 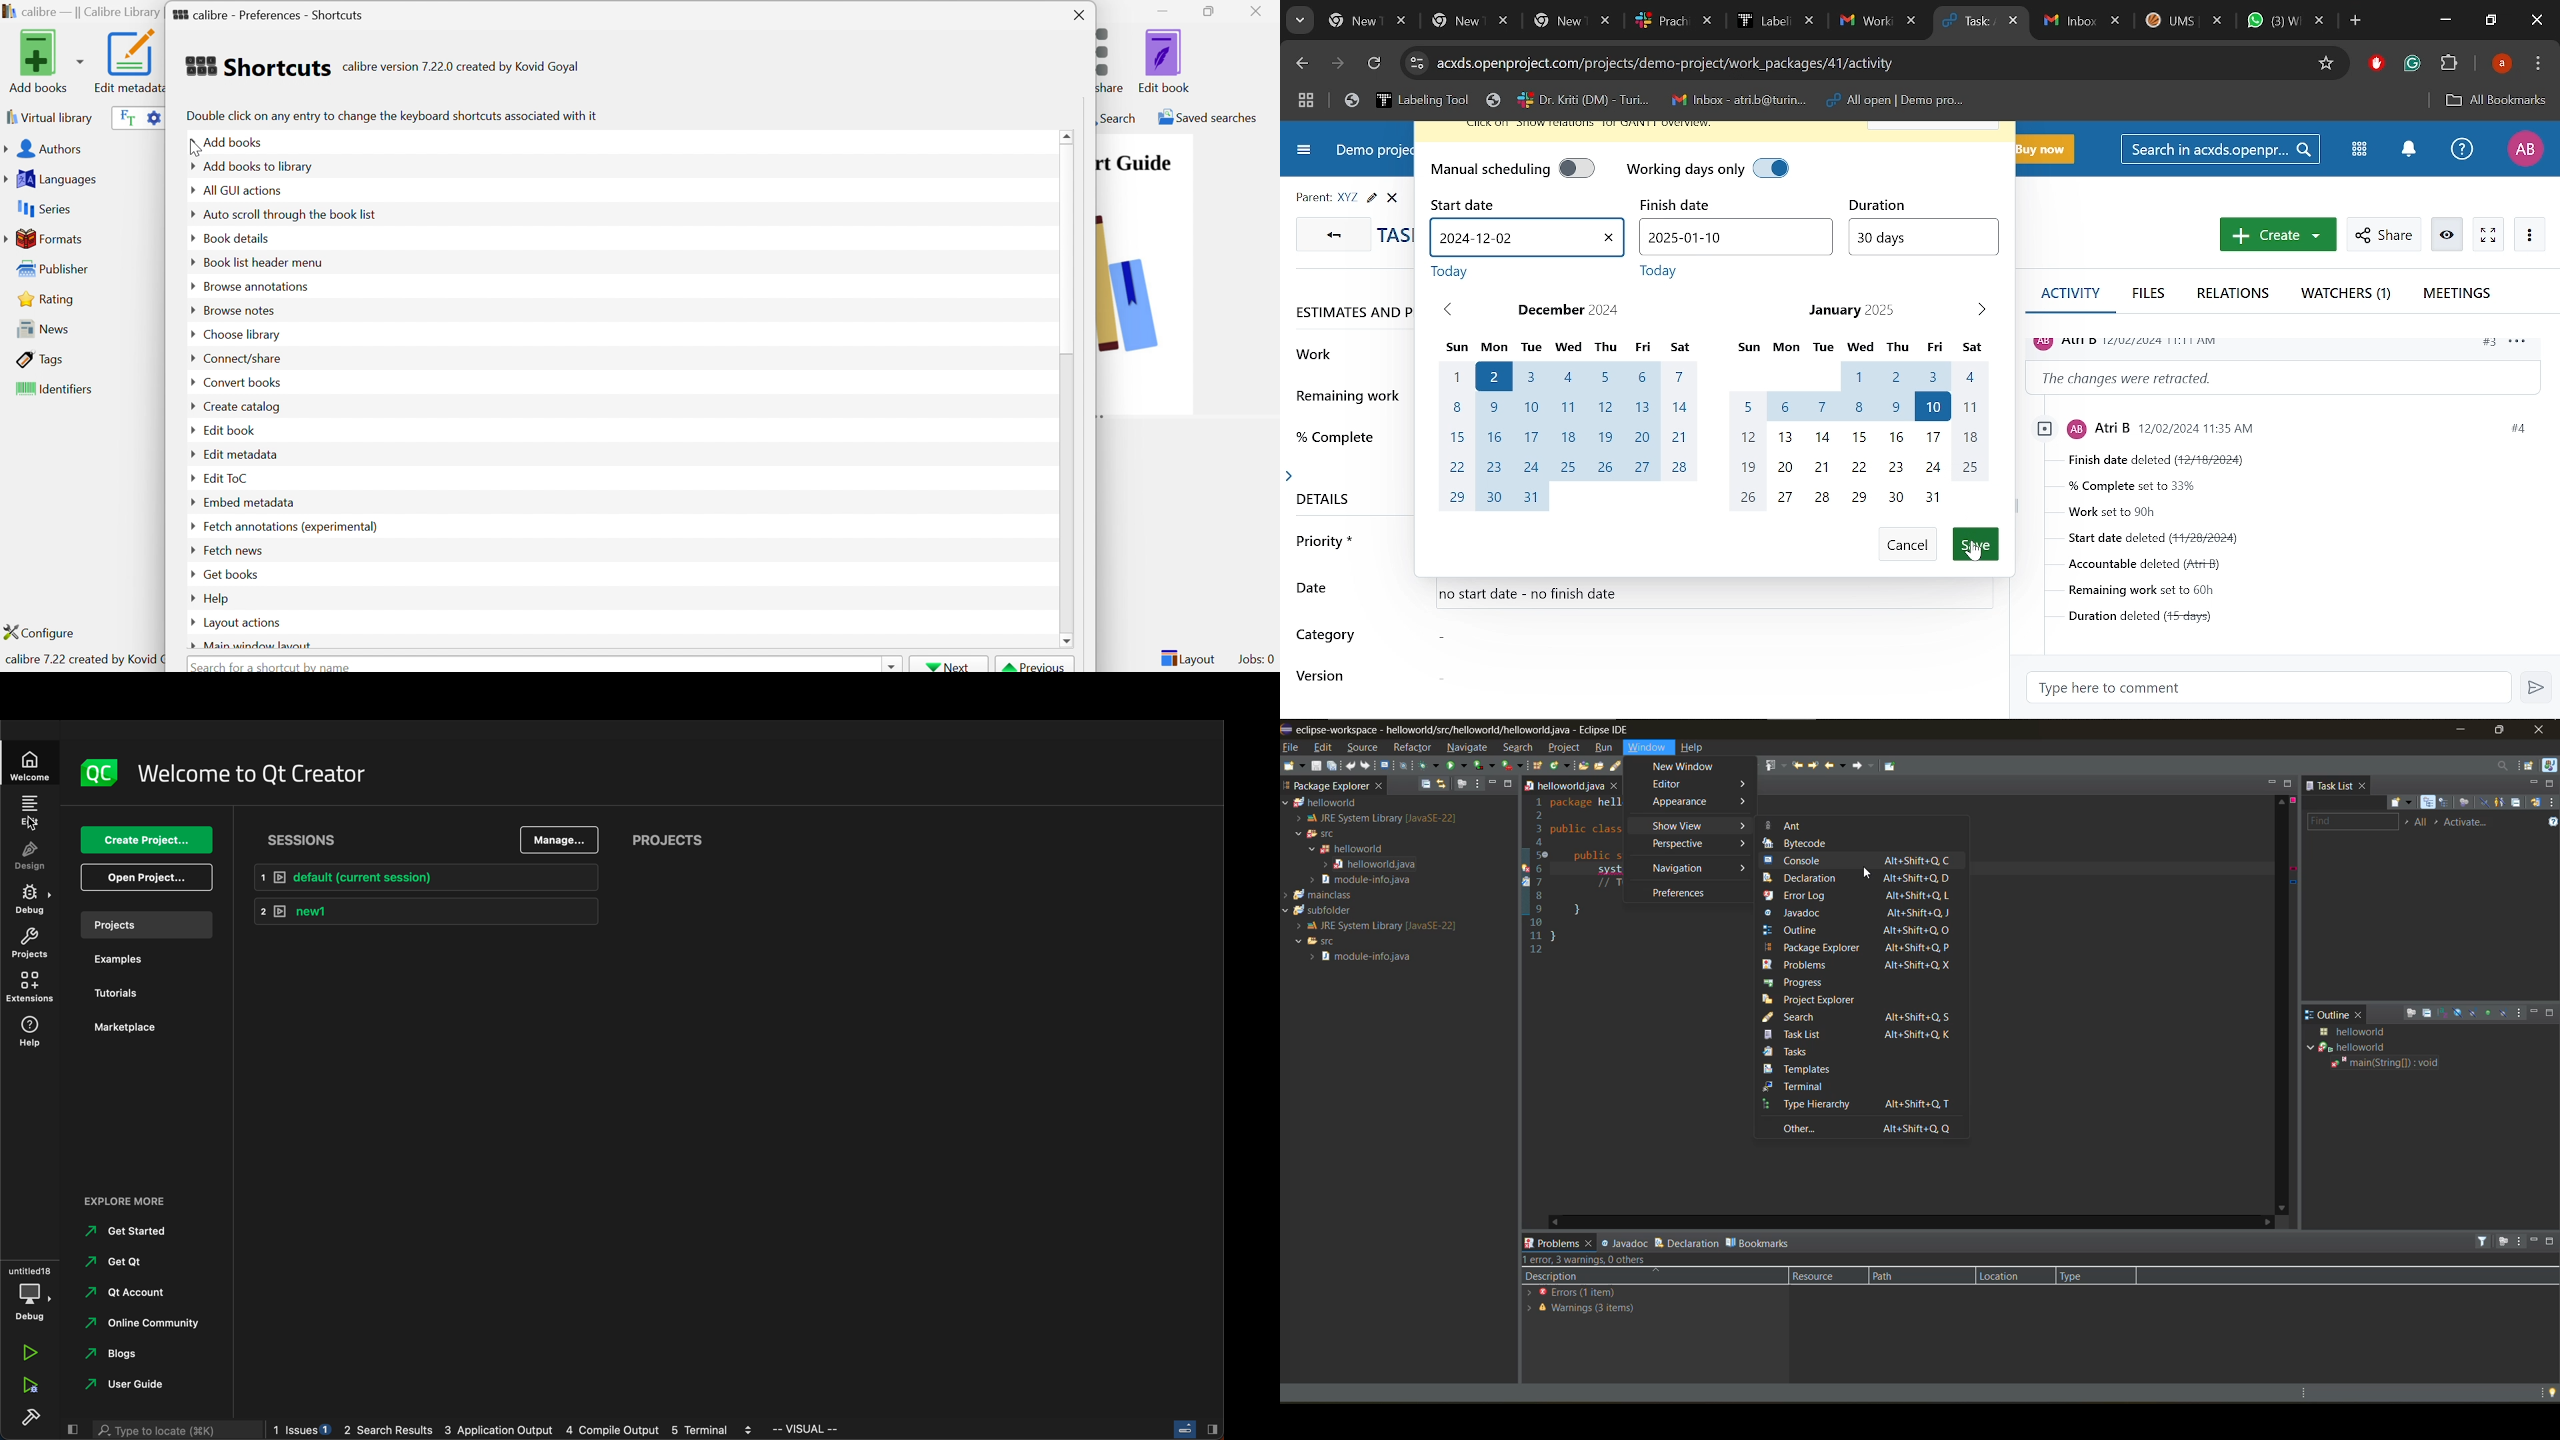 What do you see at coordinates (391, 115) in the screenshot?
I see `Double click on any entry to change the keyboard shortcuts associated with it` at bounding box center [391, 115].